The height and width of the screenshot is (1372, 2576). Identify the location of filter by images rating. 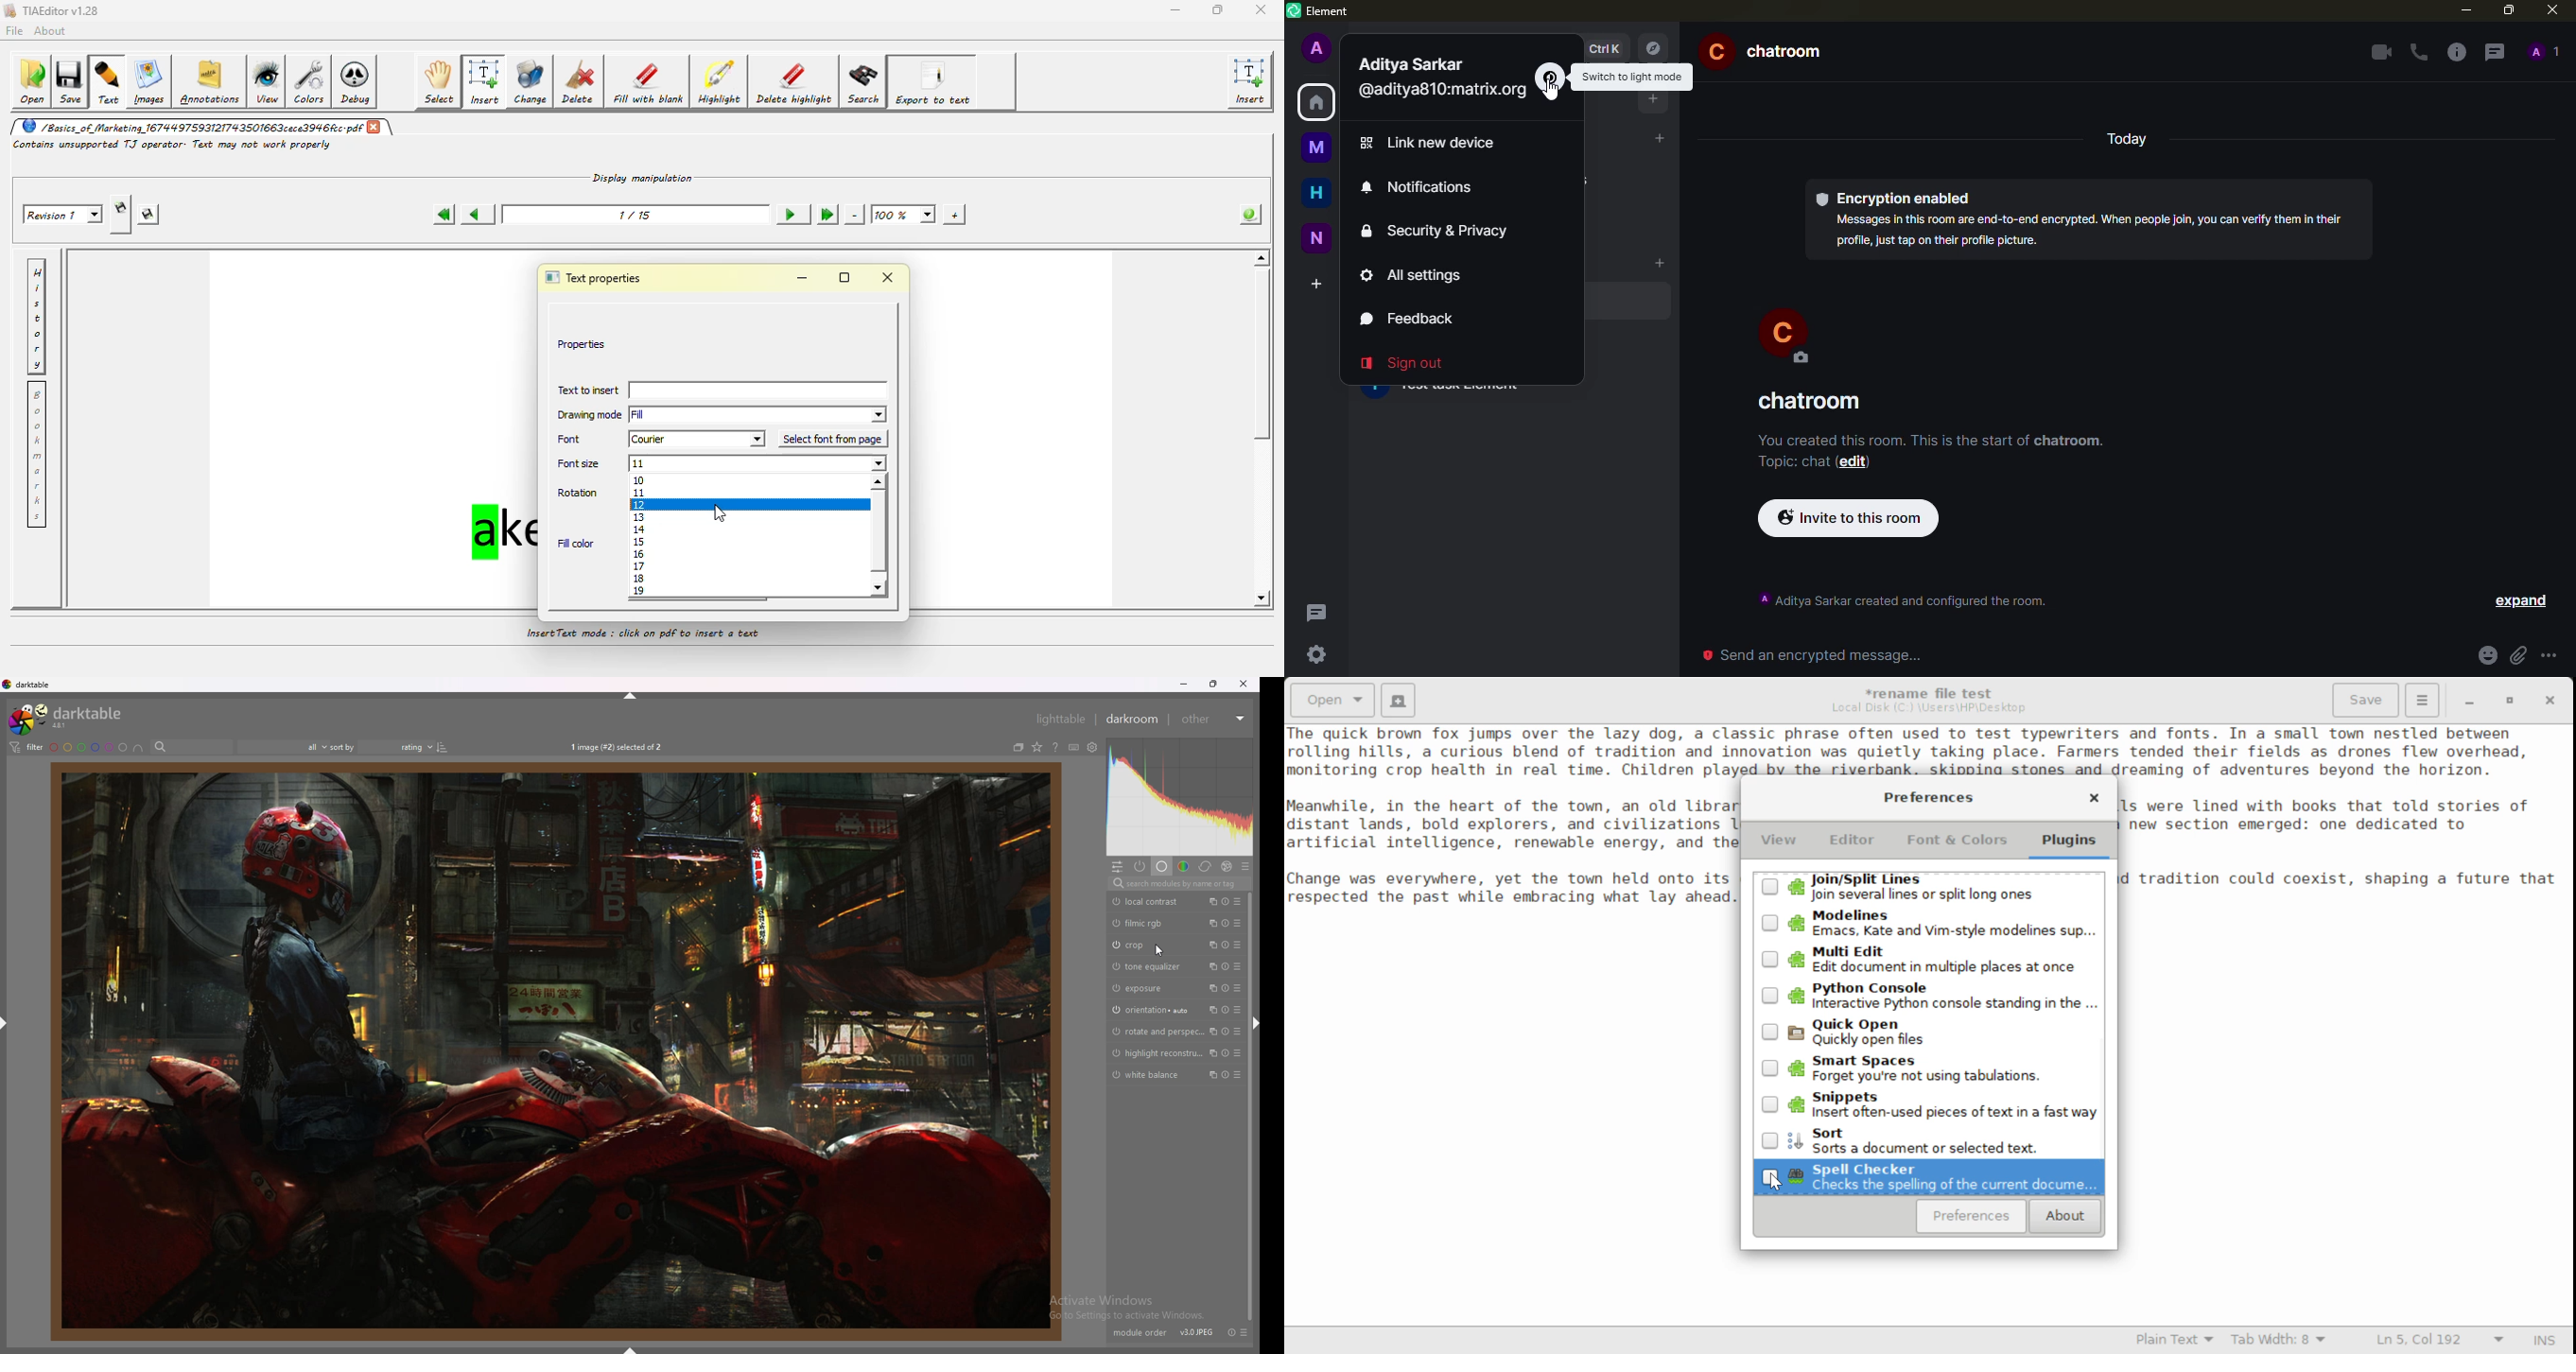
(283, 747).